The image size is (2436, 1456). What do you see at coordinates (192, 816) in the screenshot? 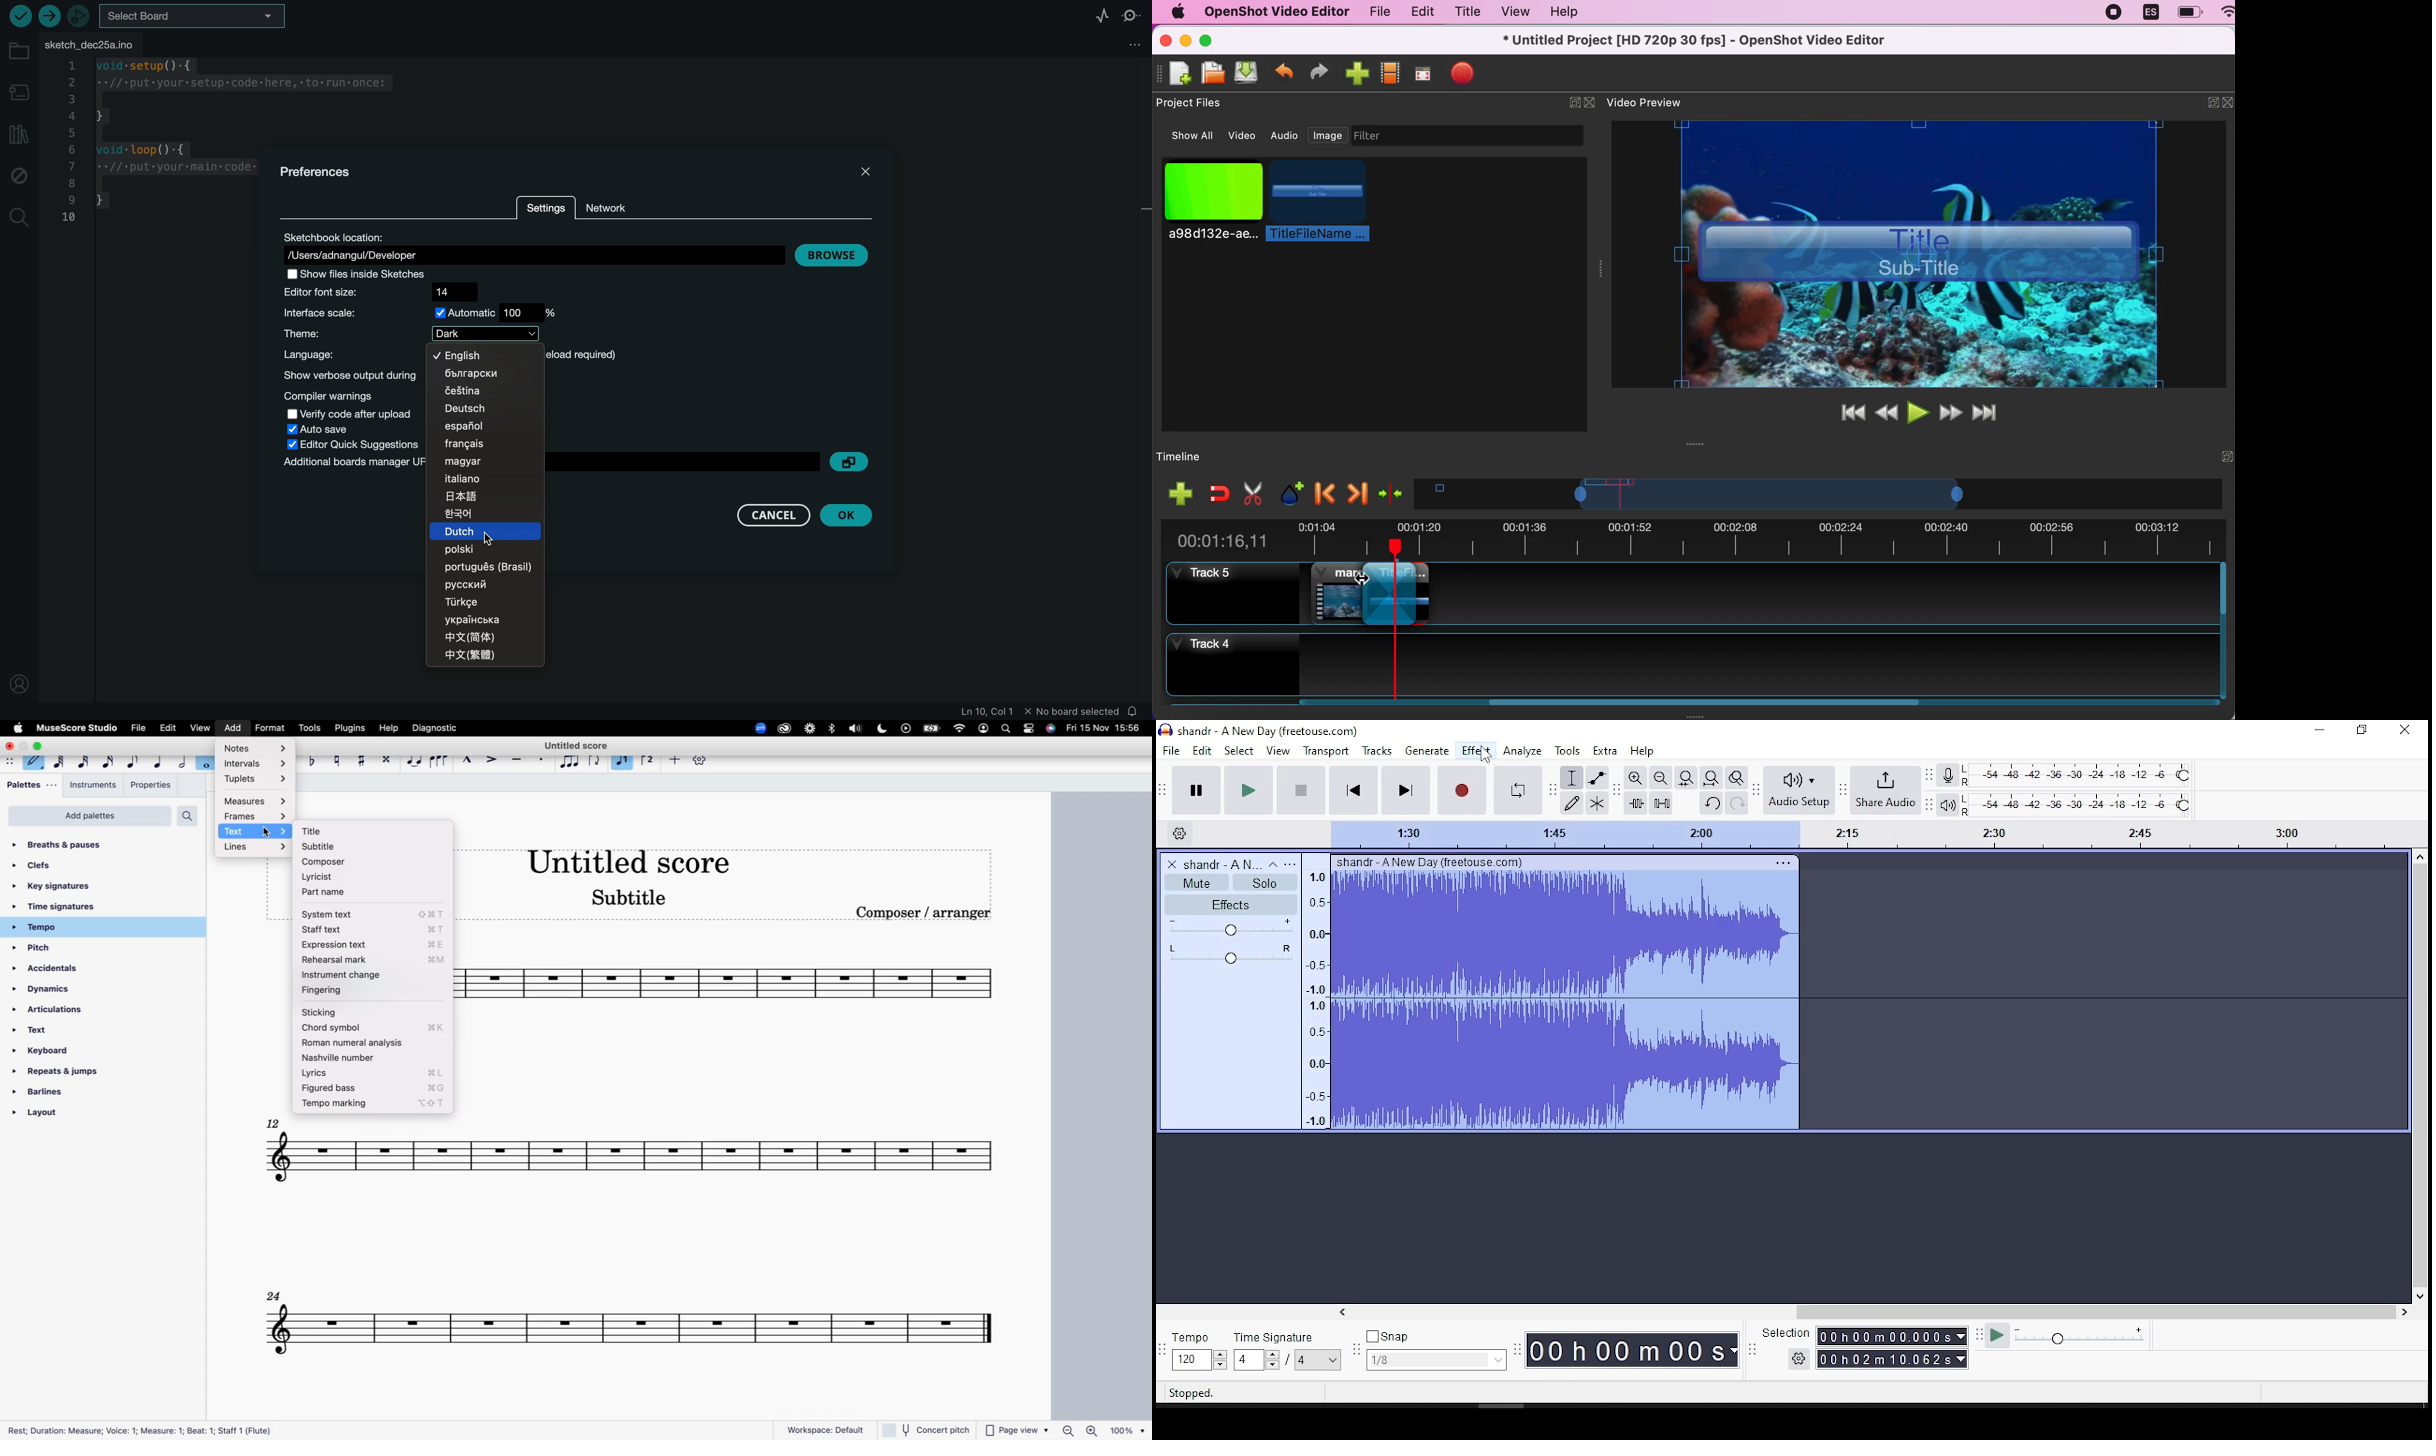
I see `search` at bounding box center [192, 816].